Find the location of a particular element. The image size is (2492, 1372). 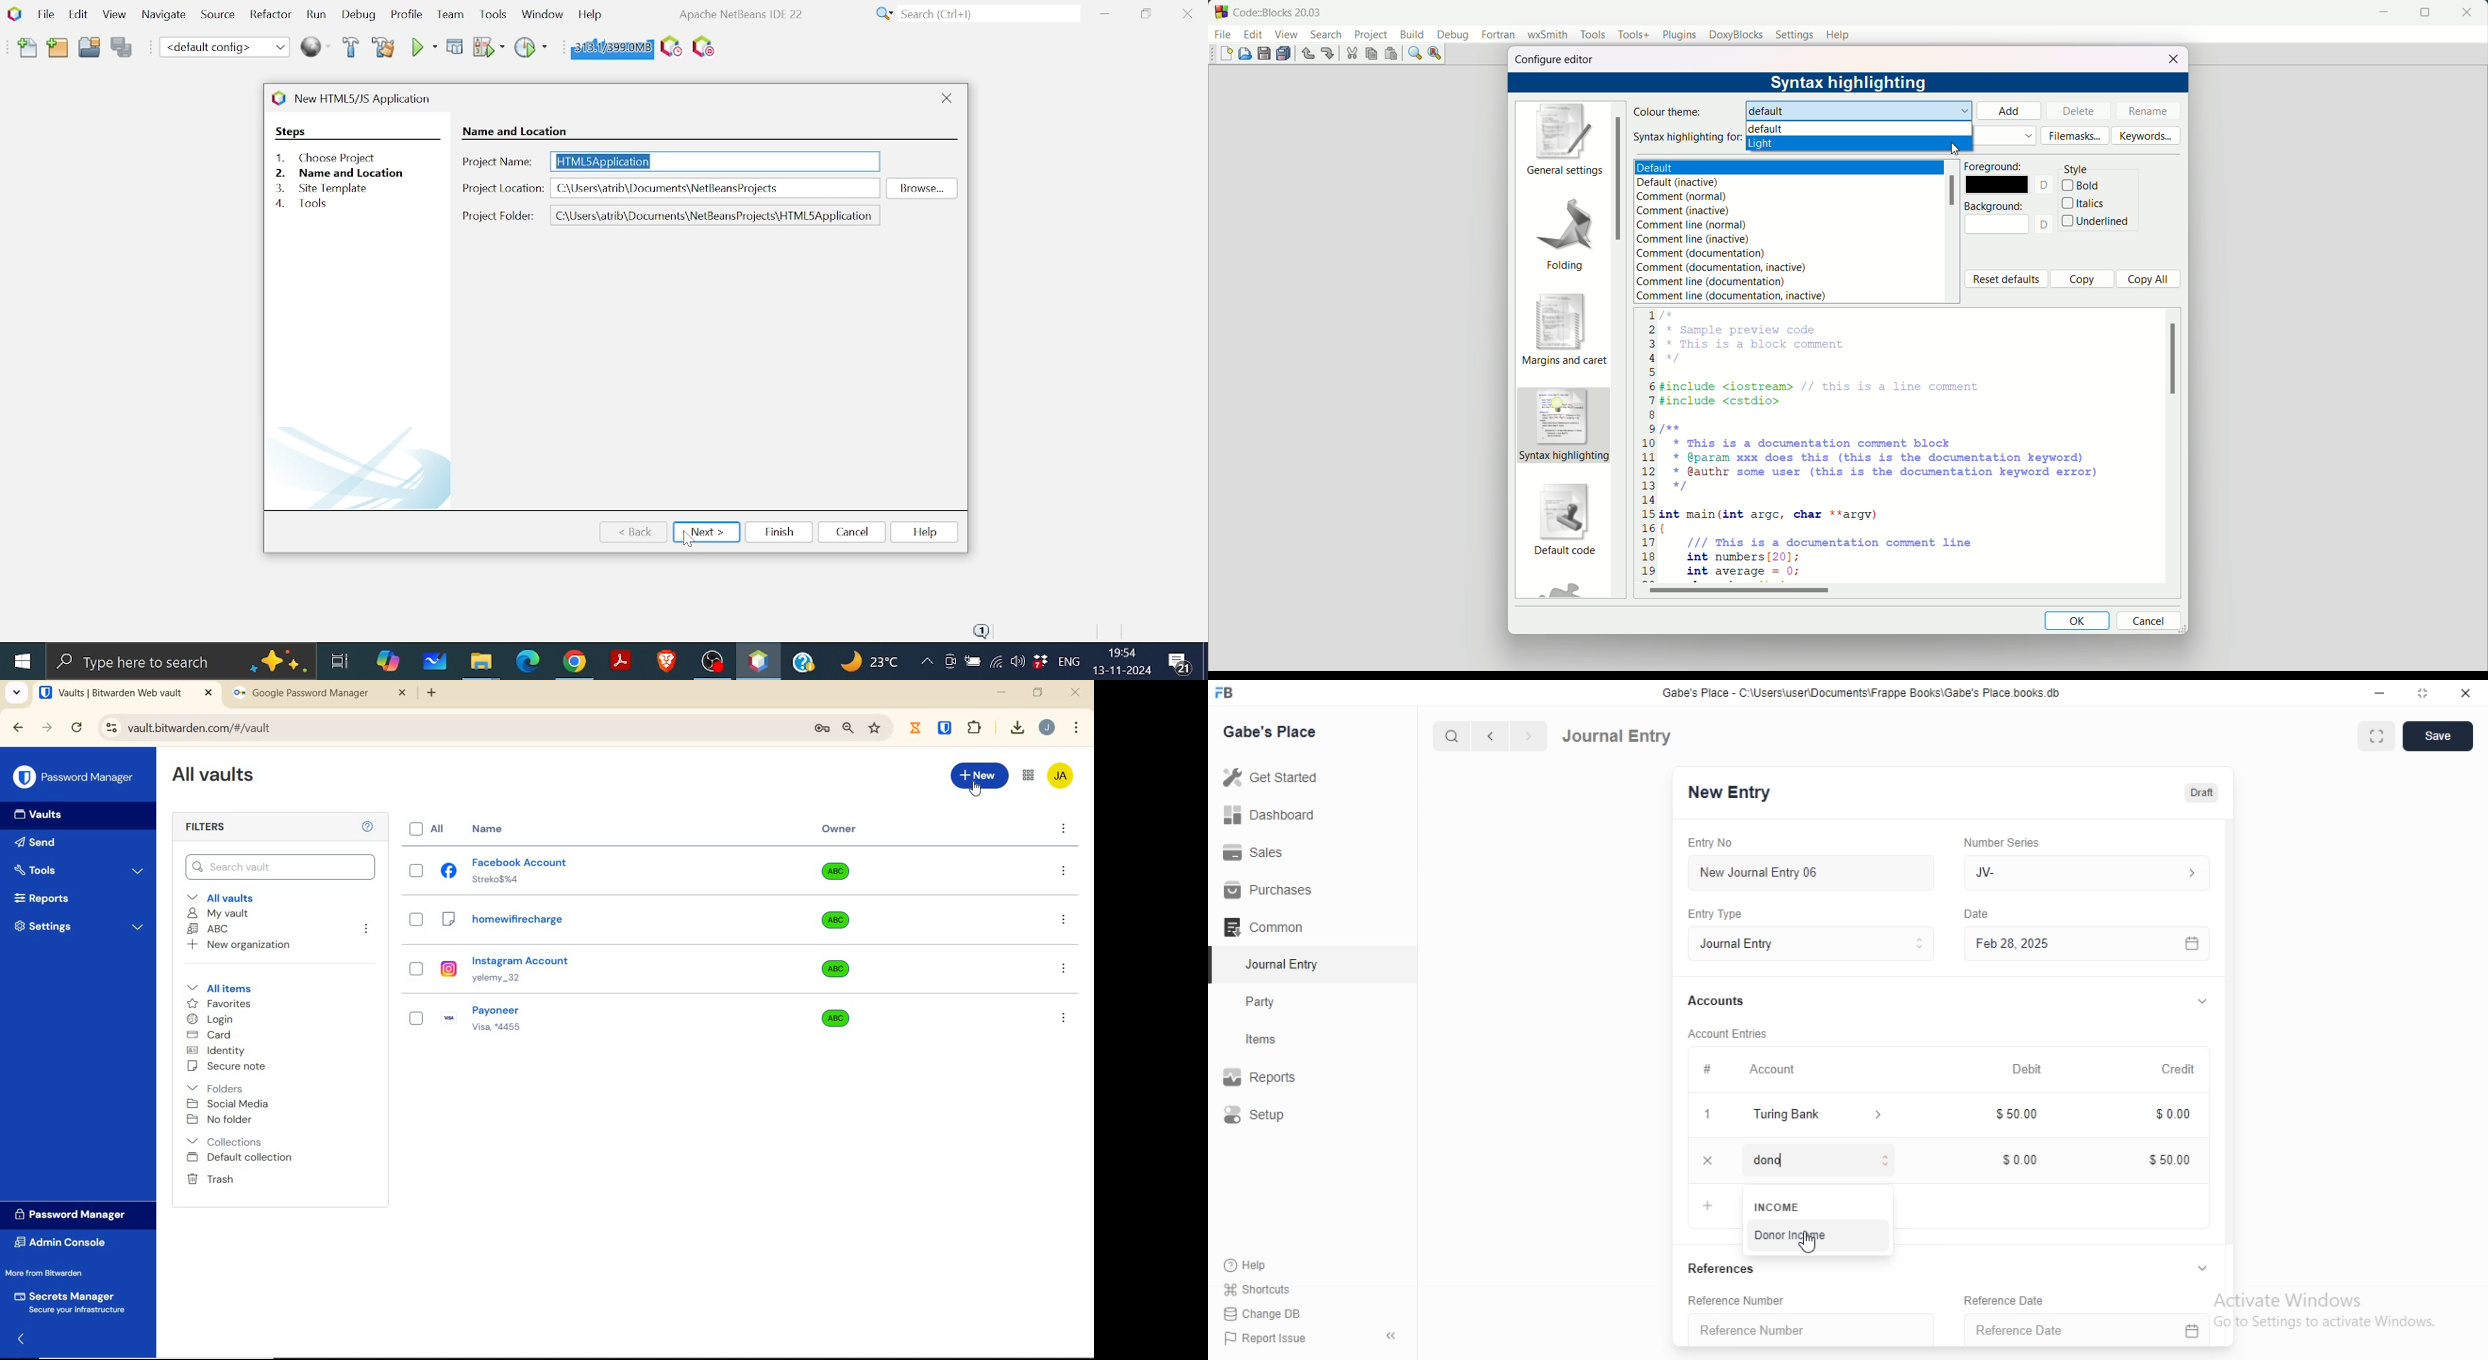

close is located at coordinates (1705, 1160).